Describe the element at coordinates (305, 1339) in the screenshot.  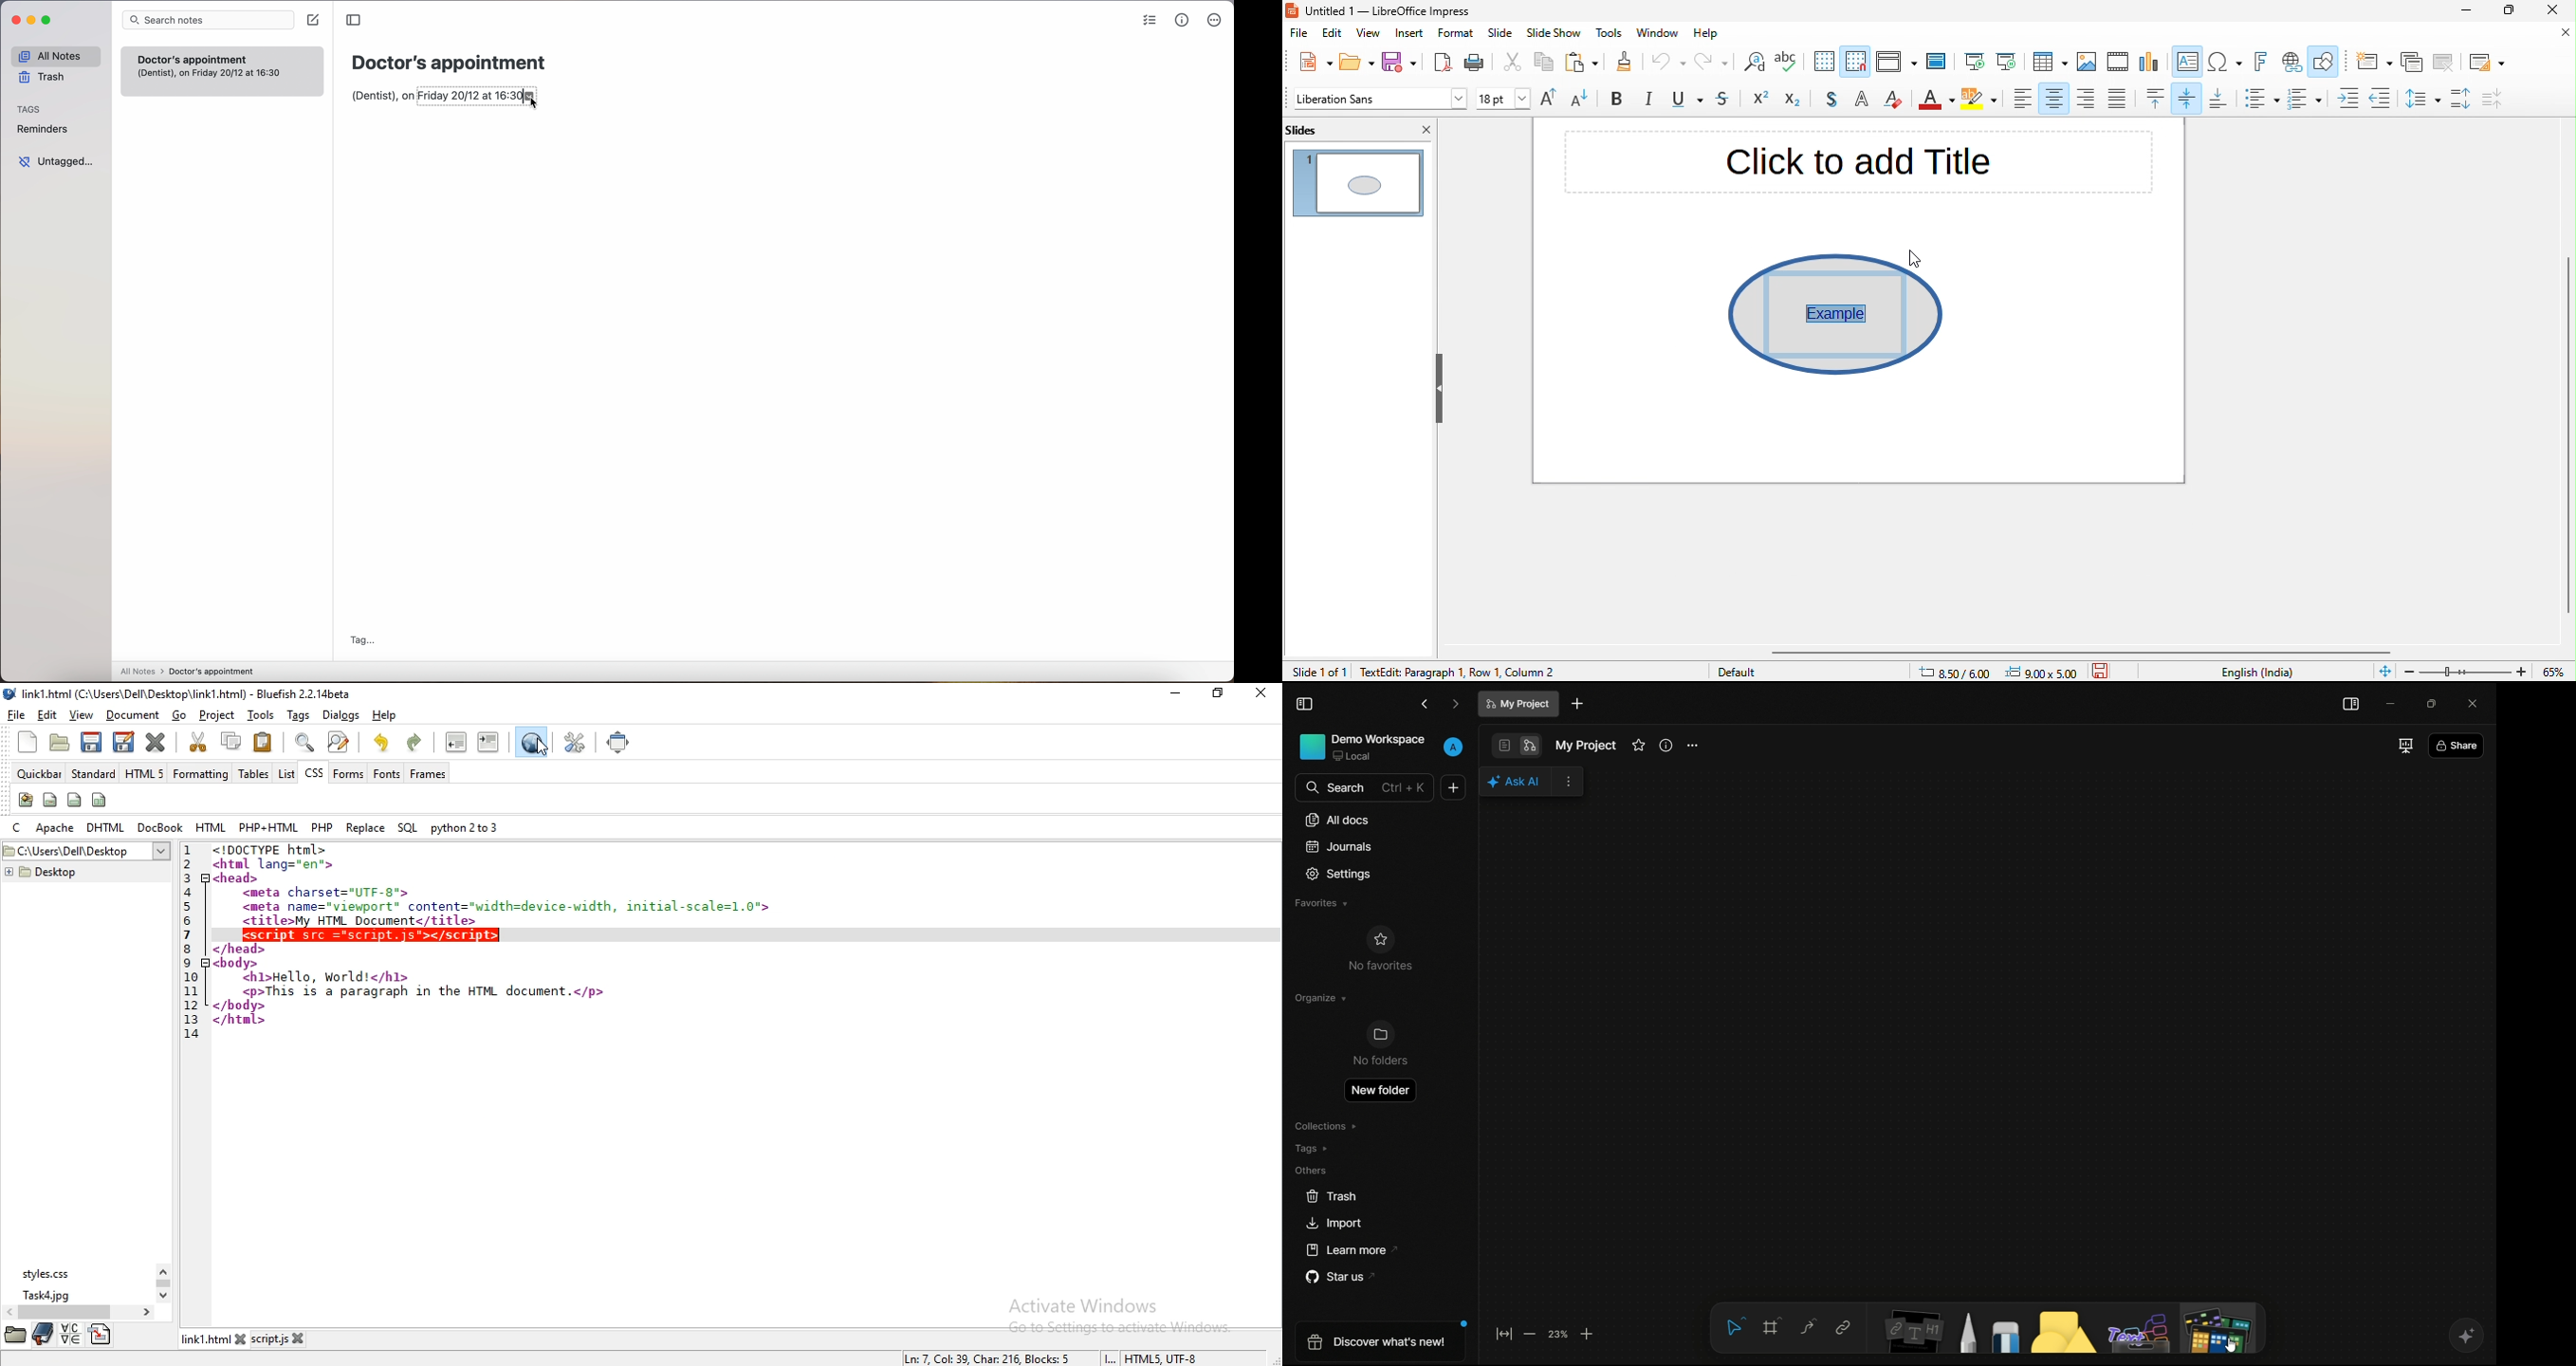
I see `close` at that location.